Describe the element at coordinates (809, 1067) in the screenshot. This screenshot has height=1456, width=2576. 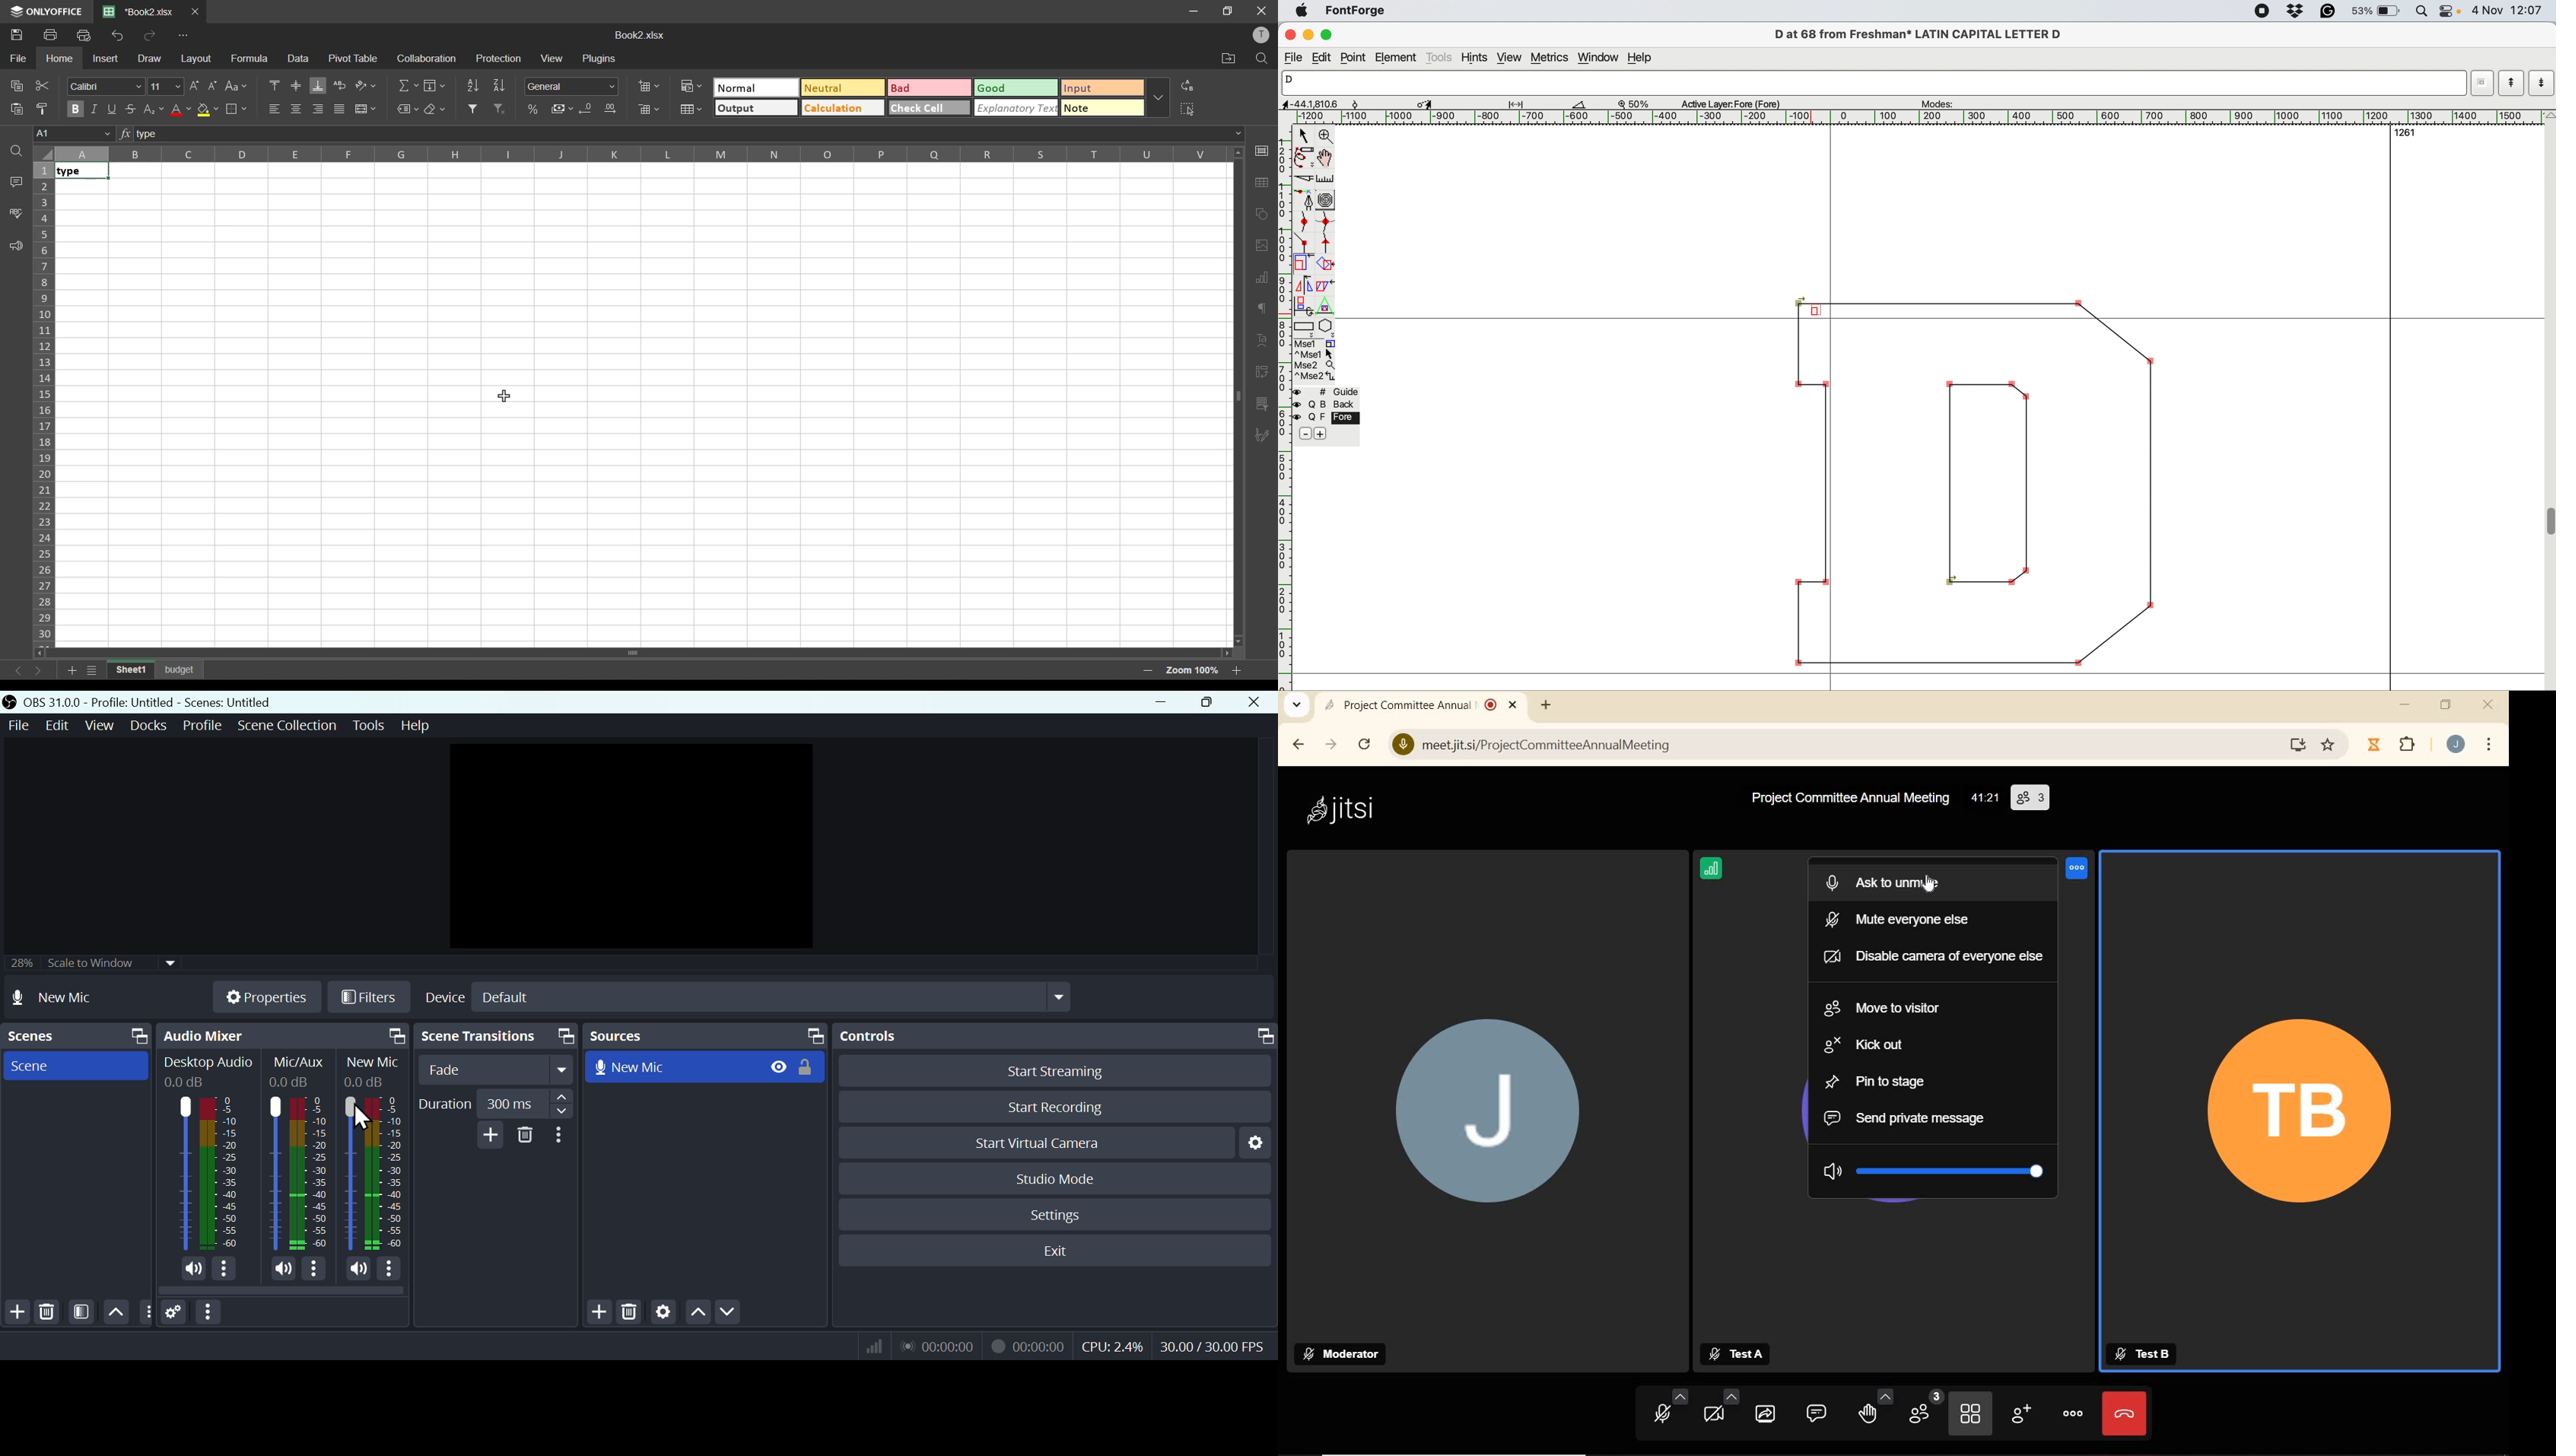
I see `(un)lock` at that location.